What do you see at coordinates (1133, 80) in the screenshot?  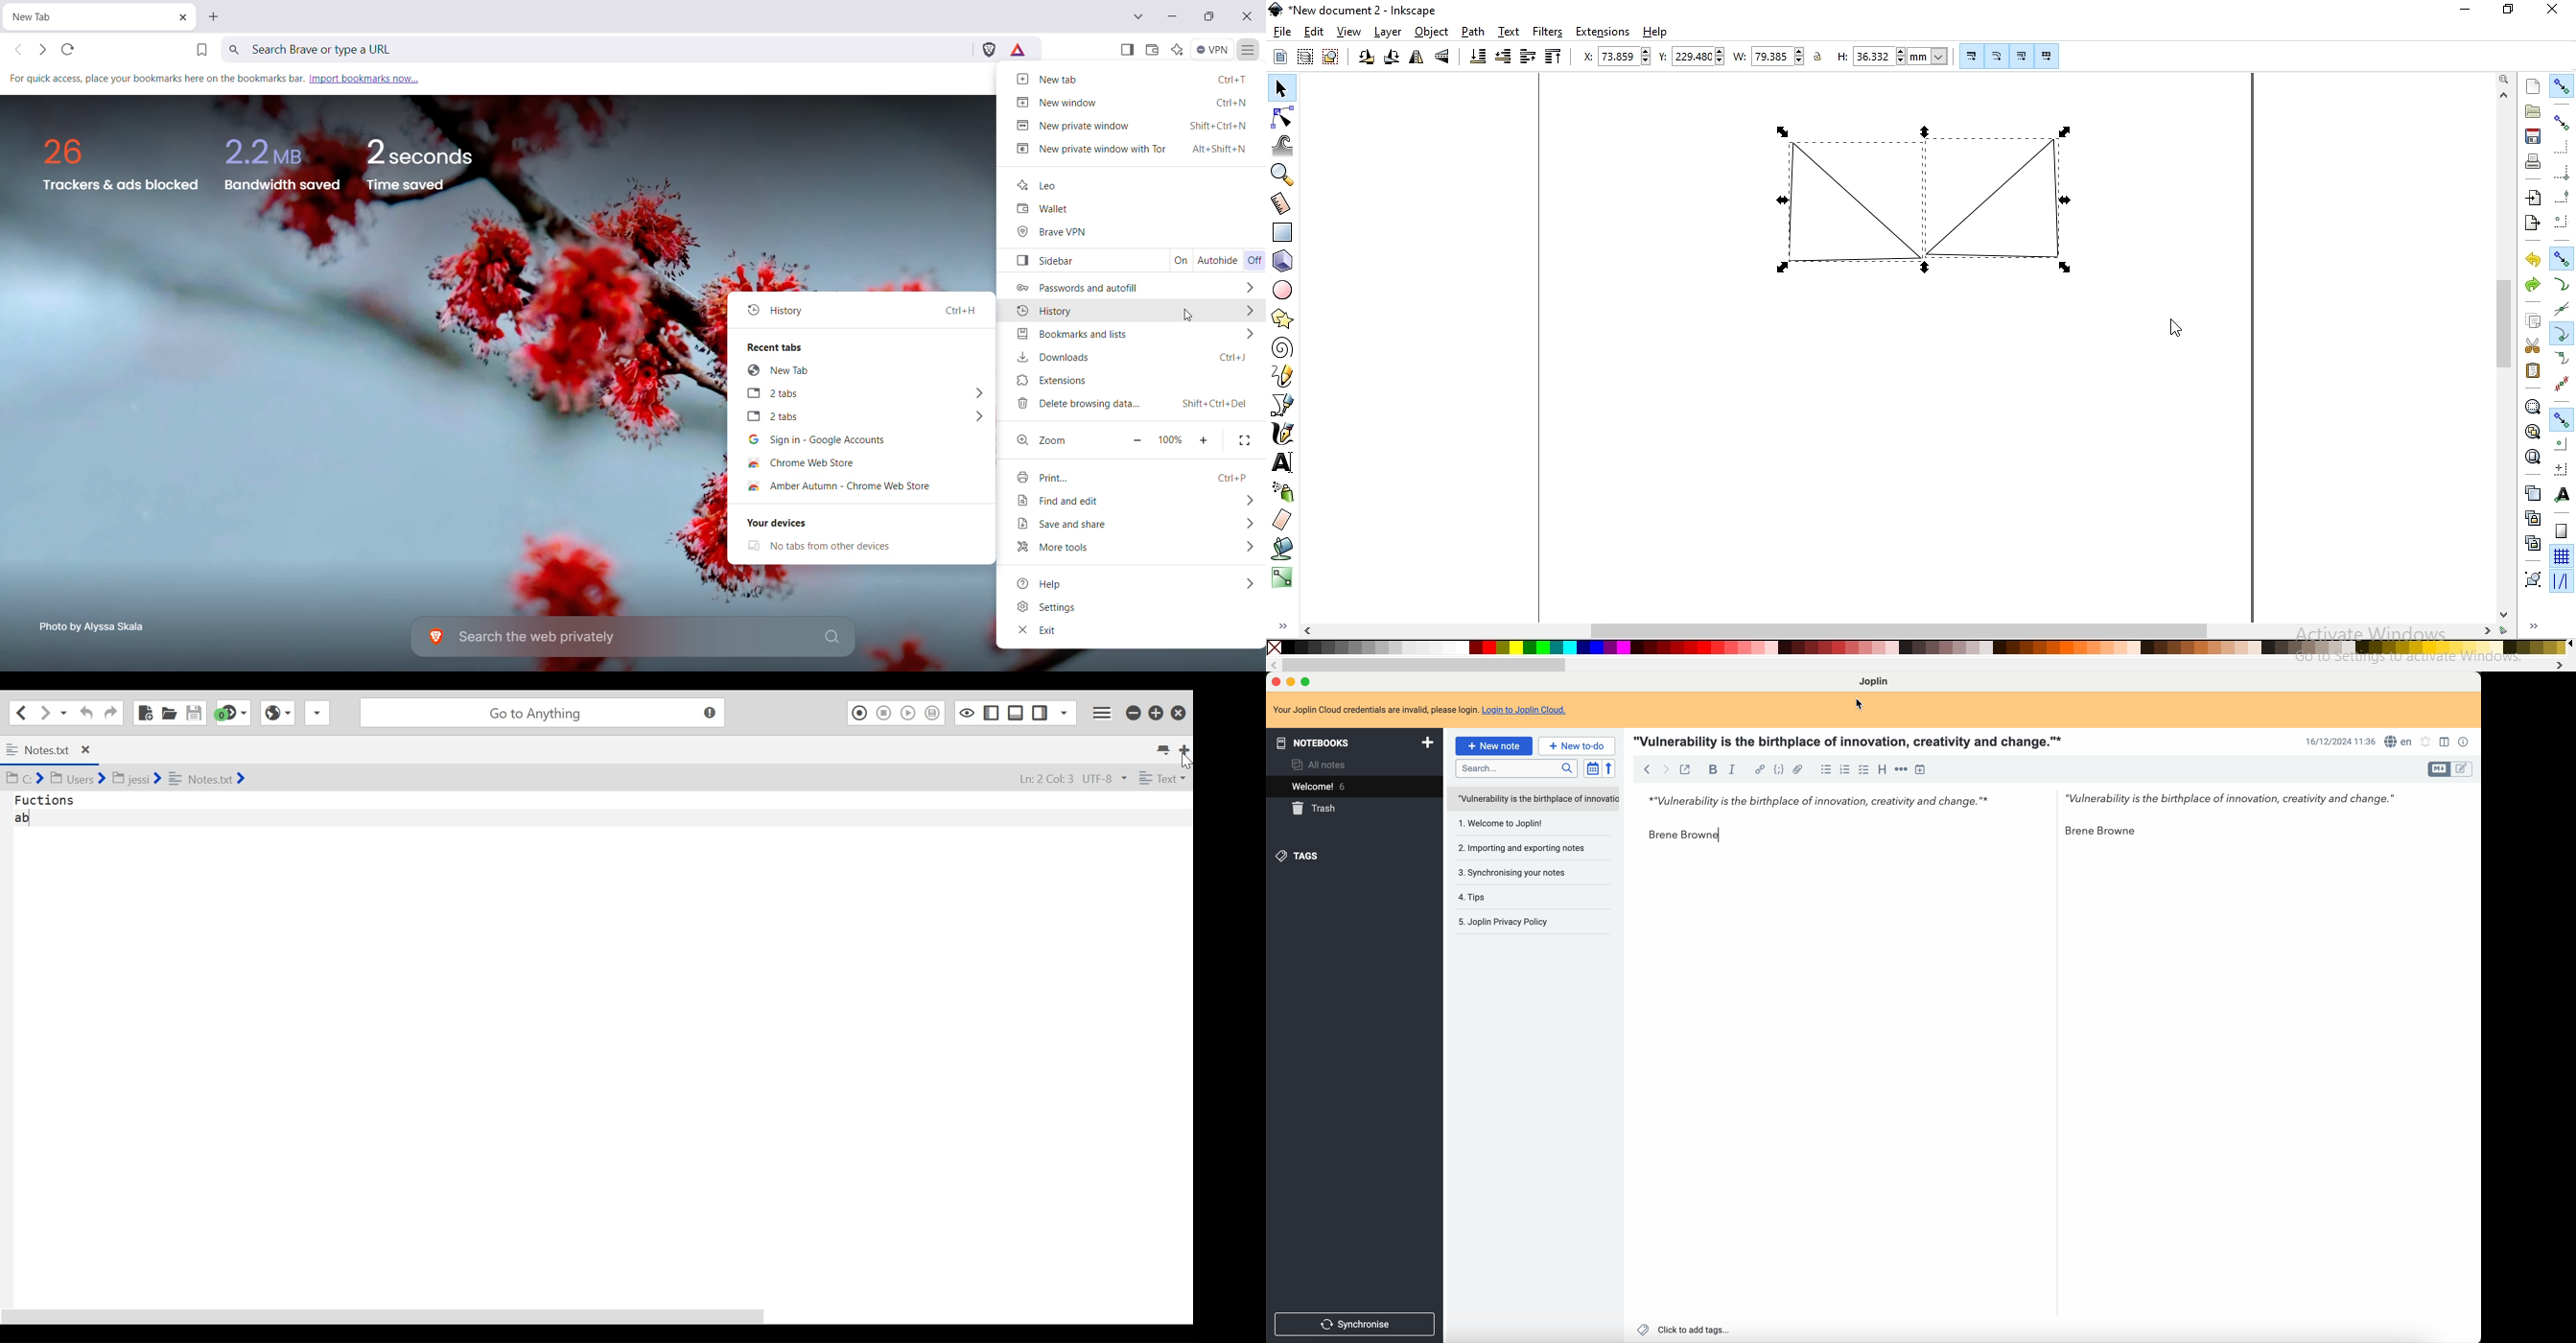 I see `New Tab` at bounding box center [1133, 80].